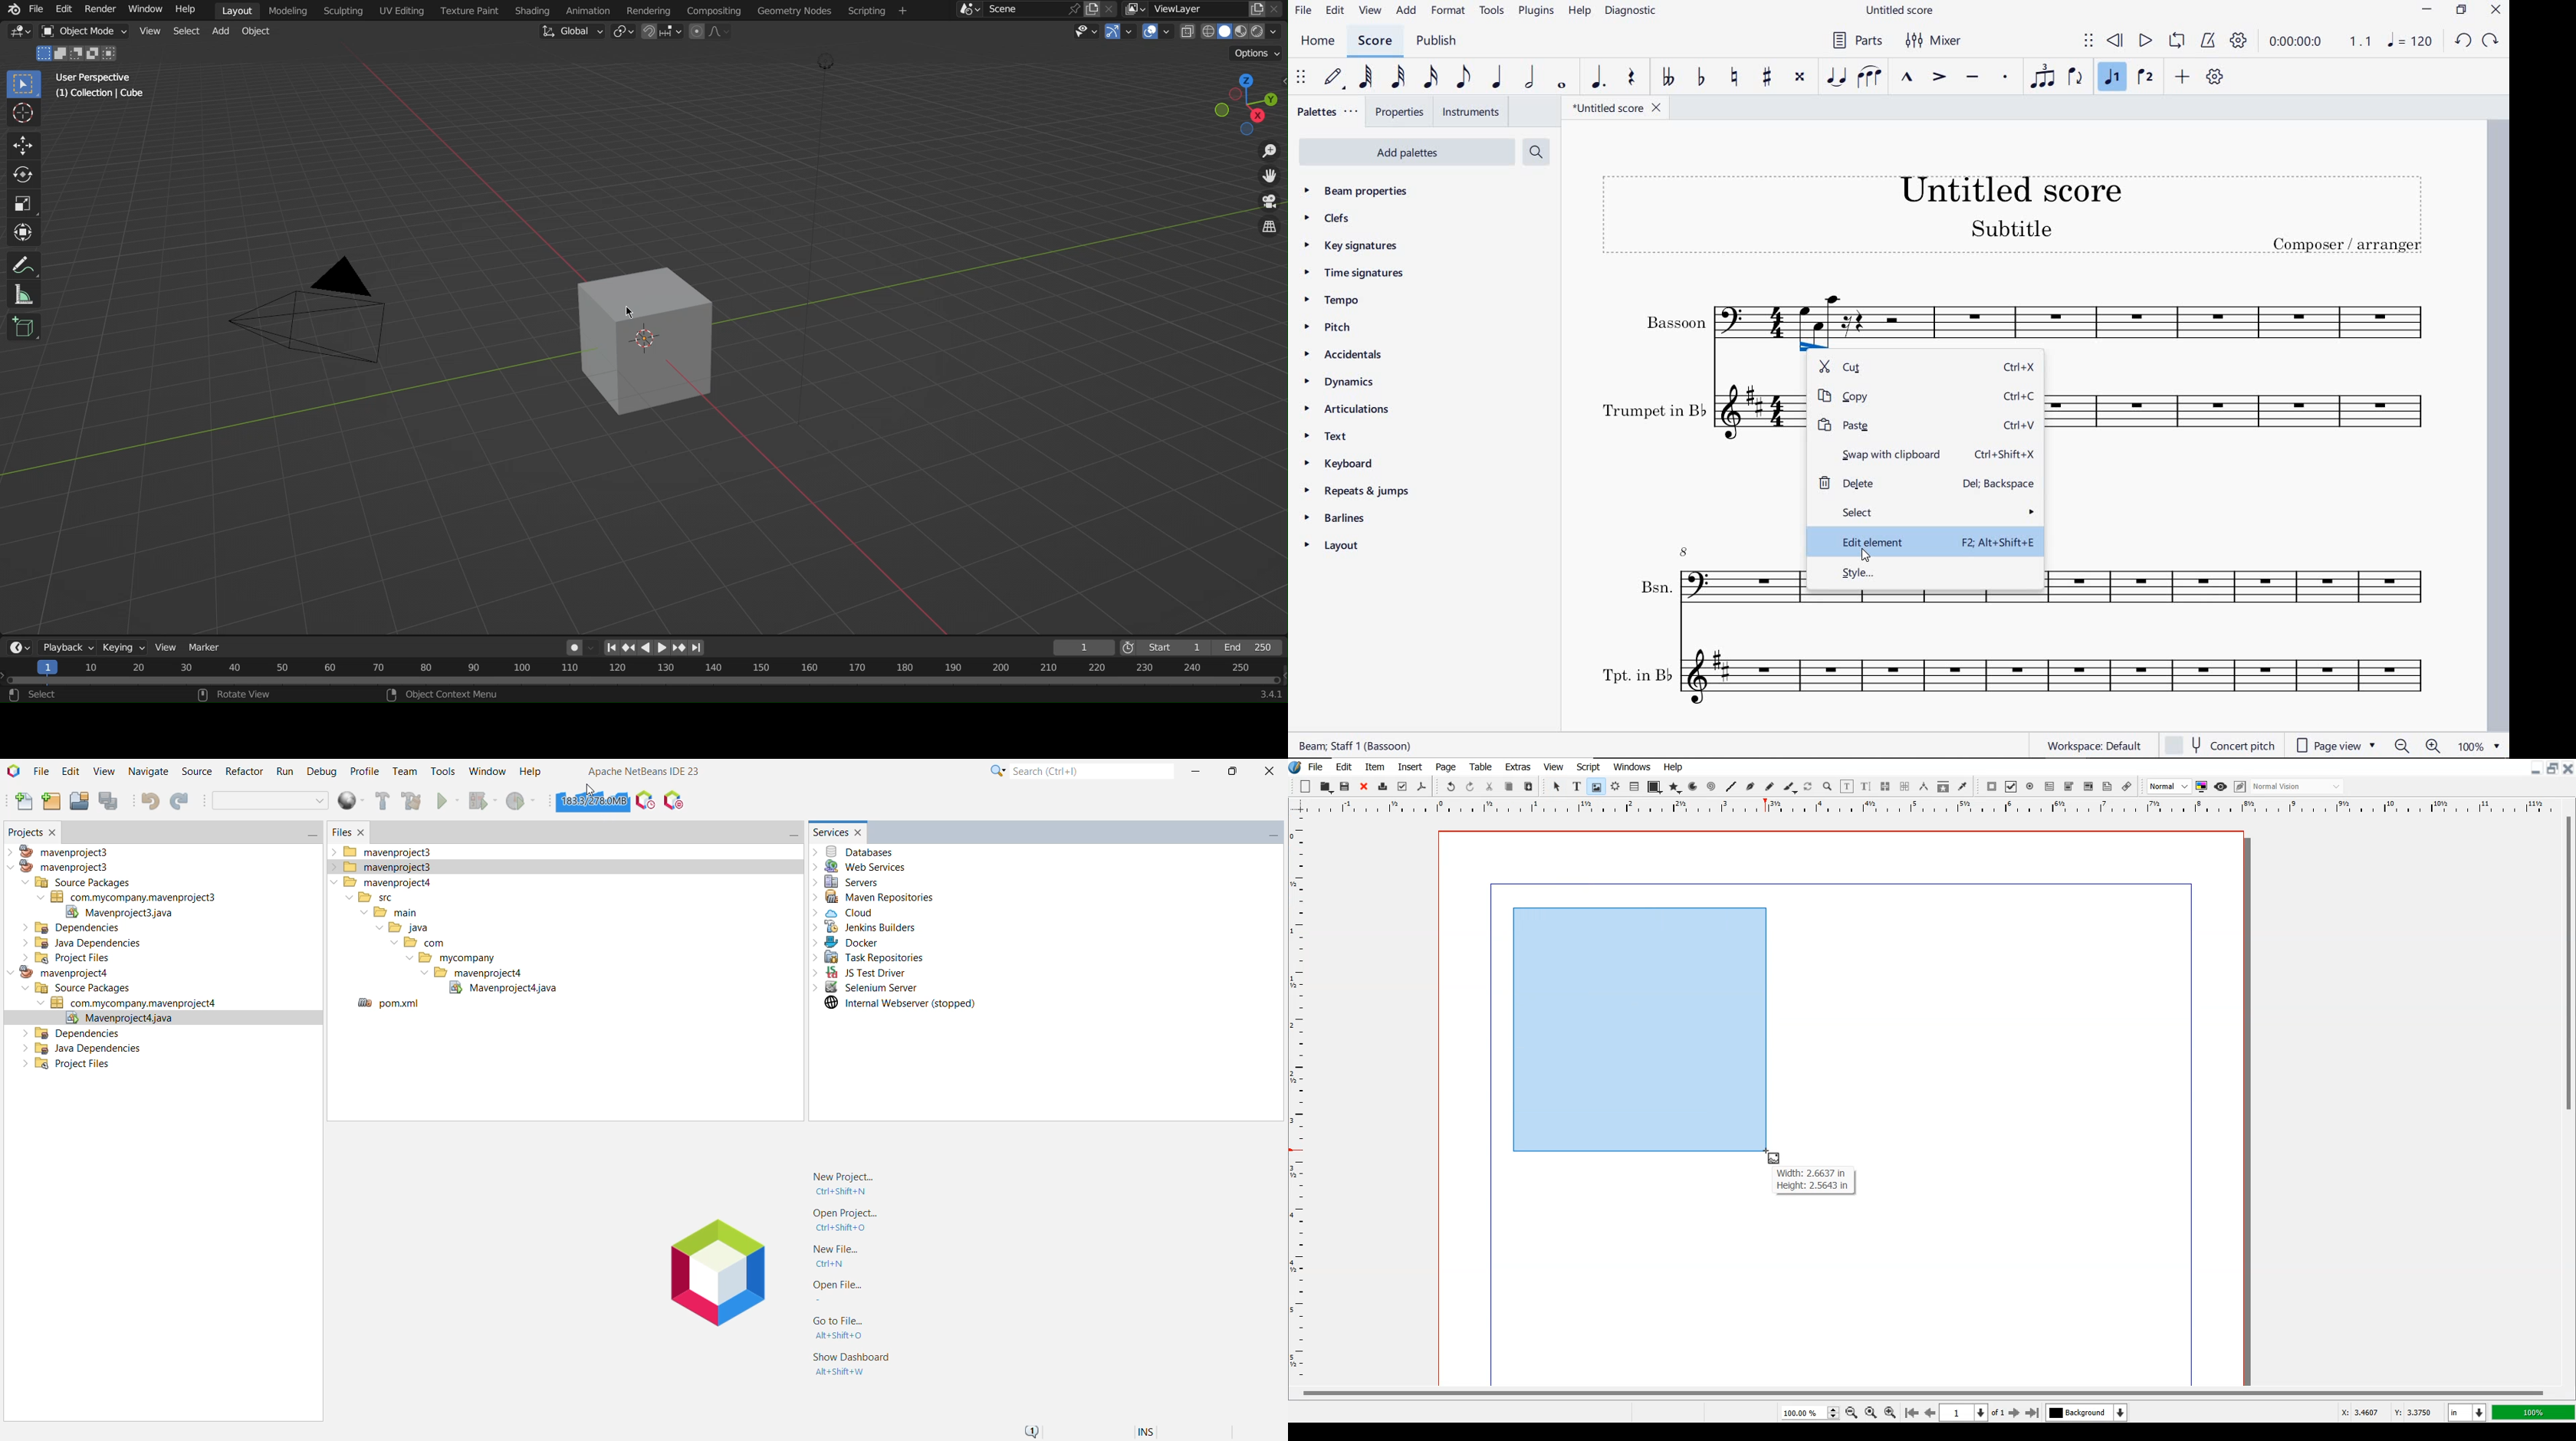  Describe the element at coordinates (1912, 1412) in the screenshot. I see `Go to First page` at that location.